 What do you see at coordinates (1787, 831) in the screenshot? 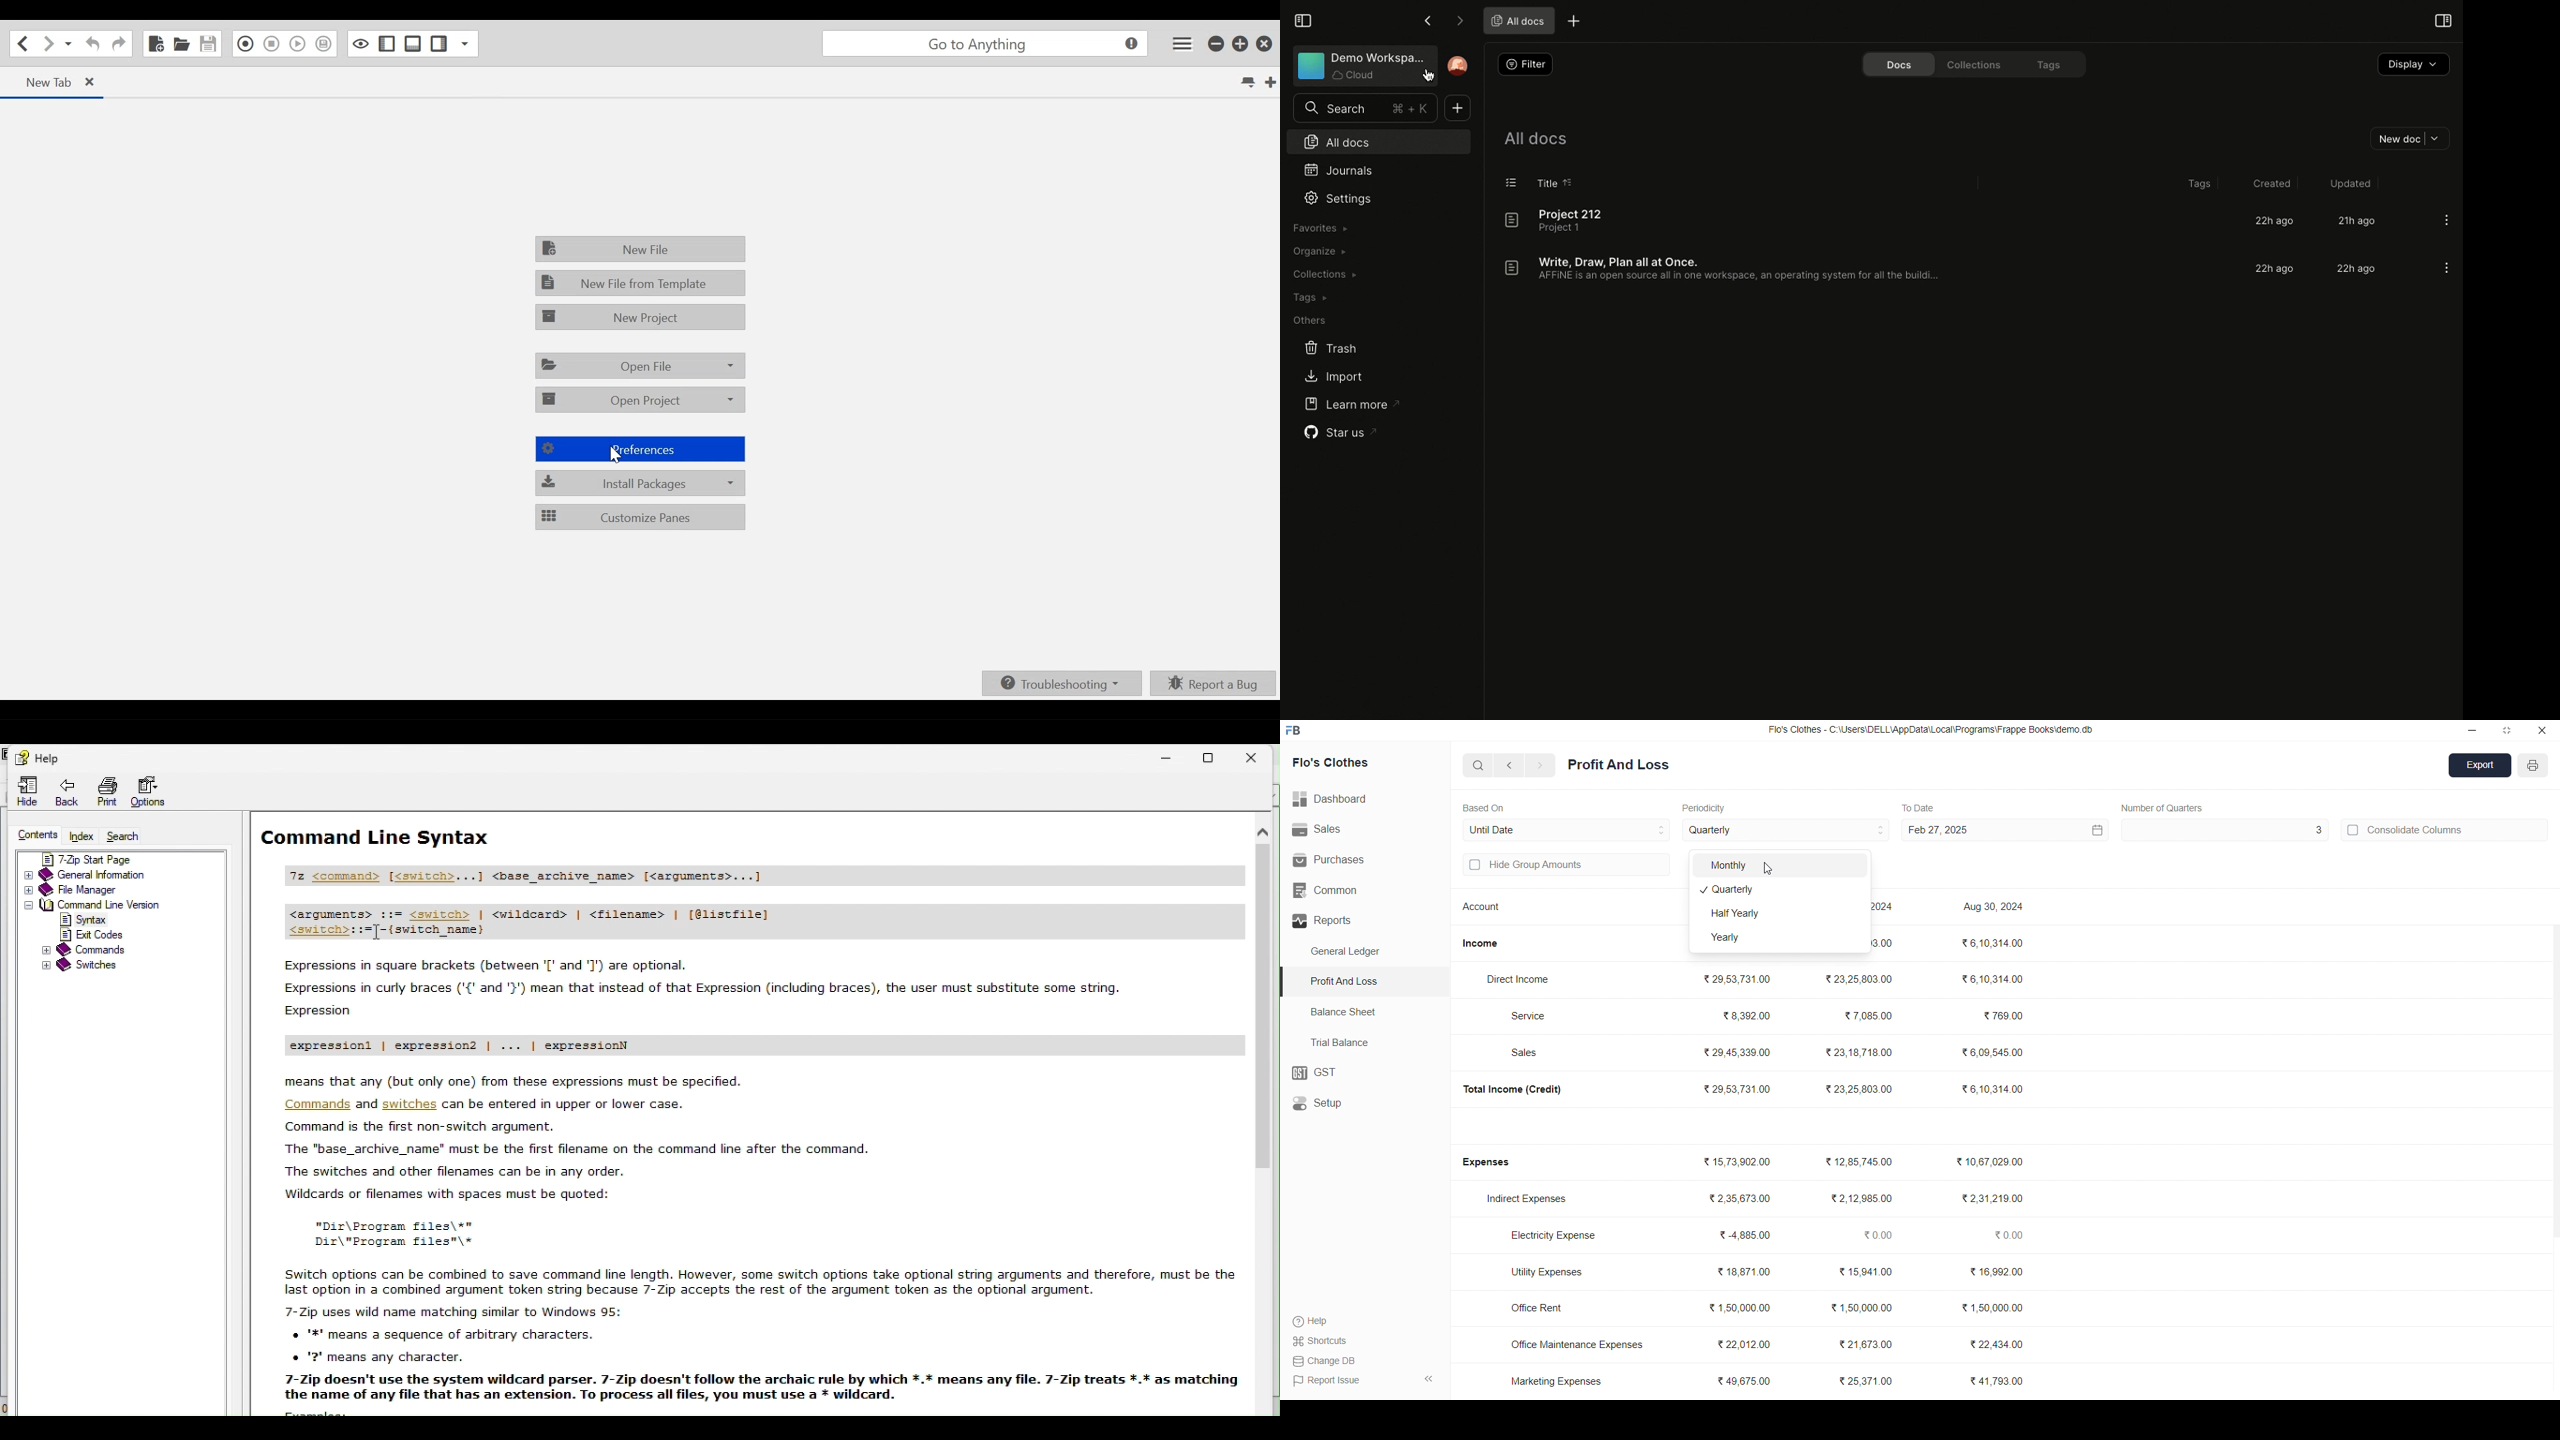
I see `Quarterly` at bounding box center [1787, 831].